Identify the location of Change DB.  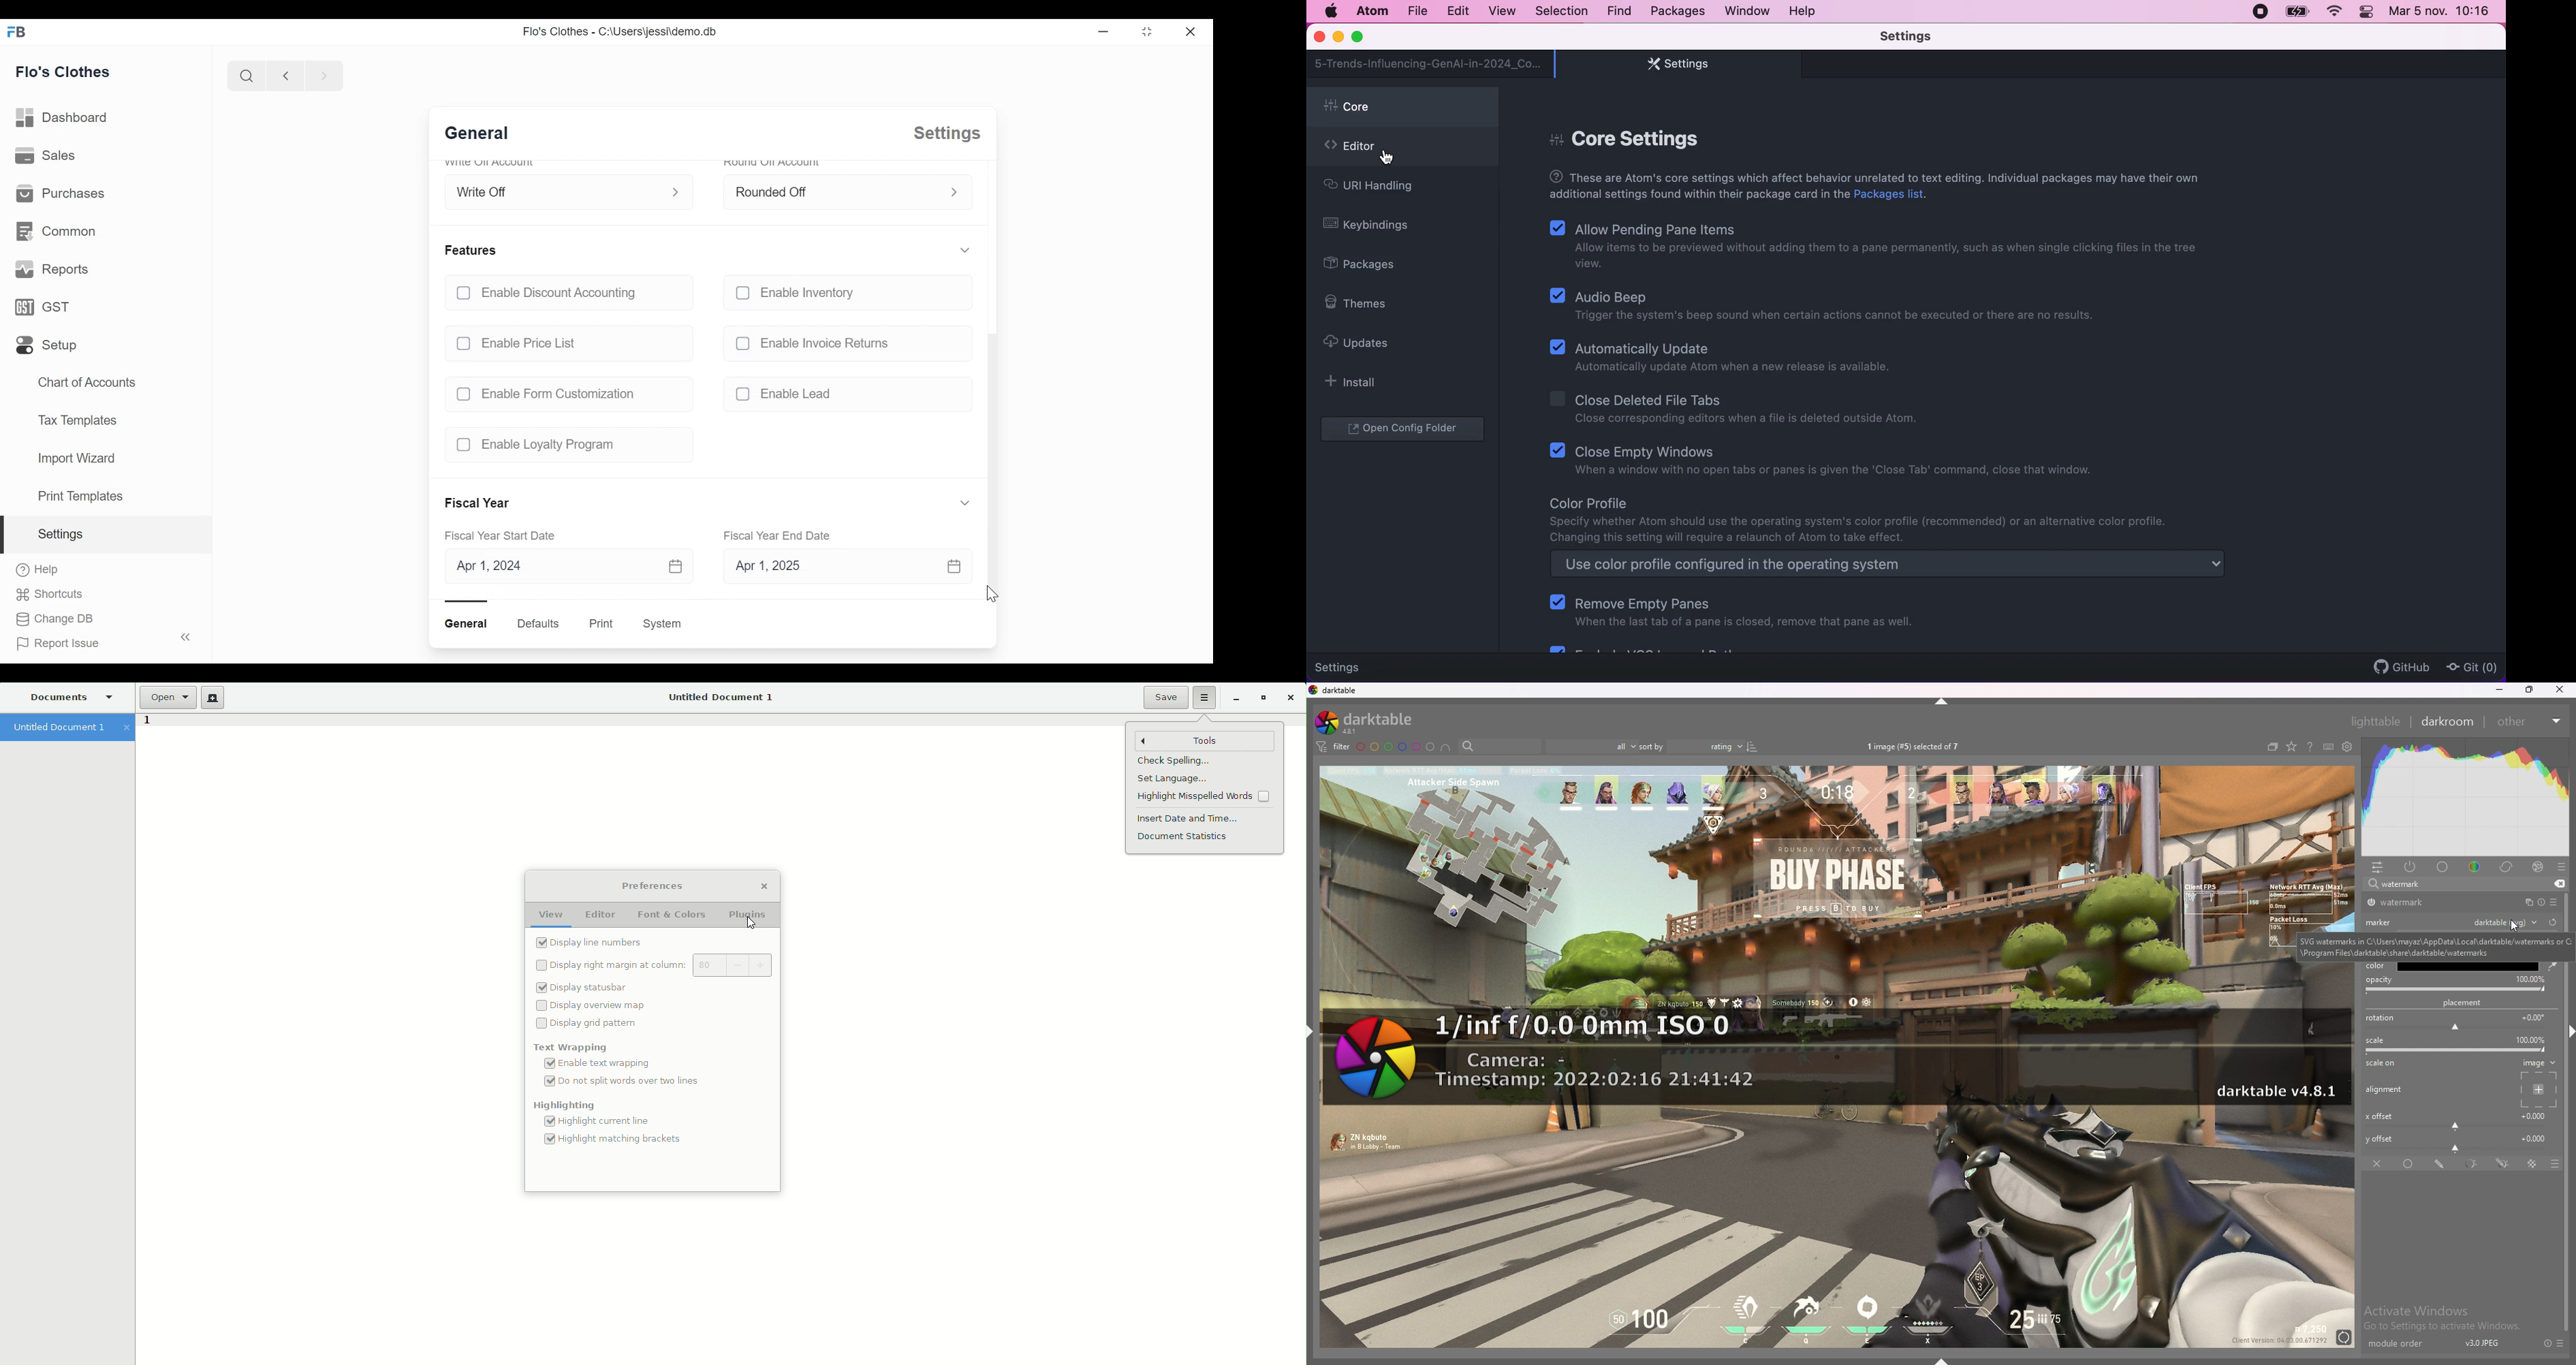
(55, 620).